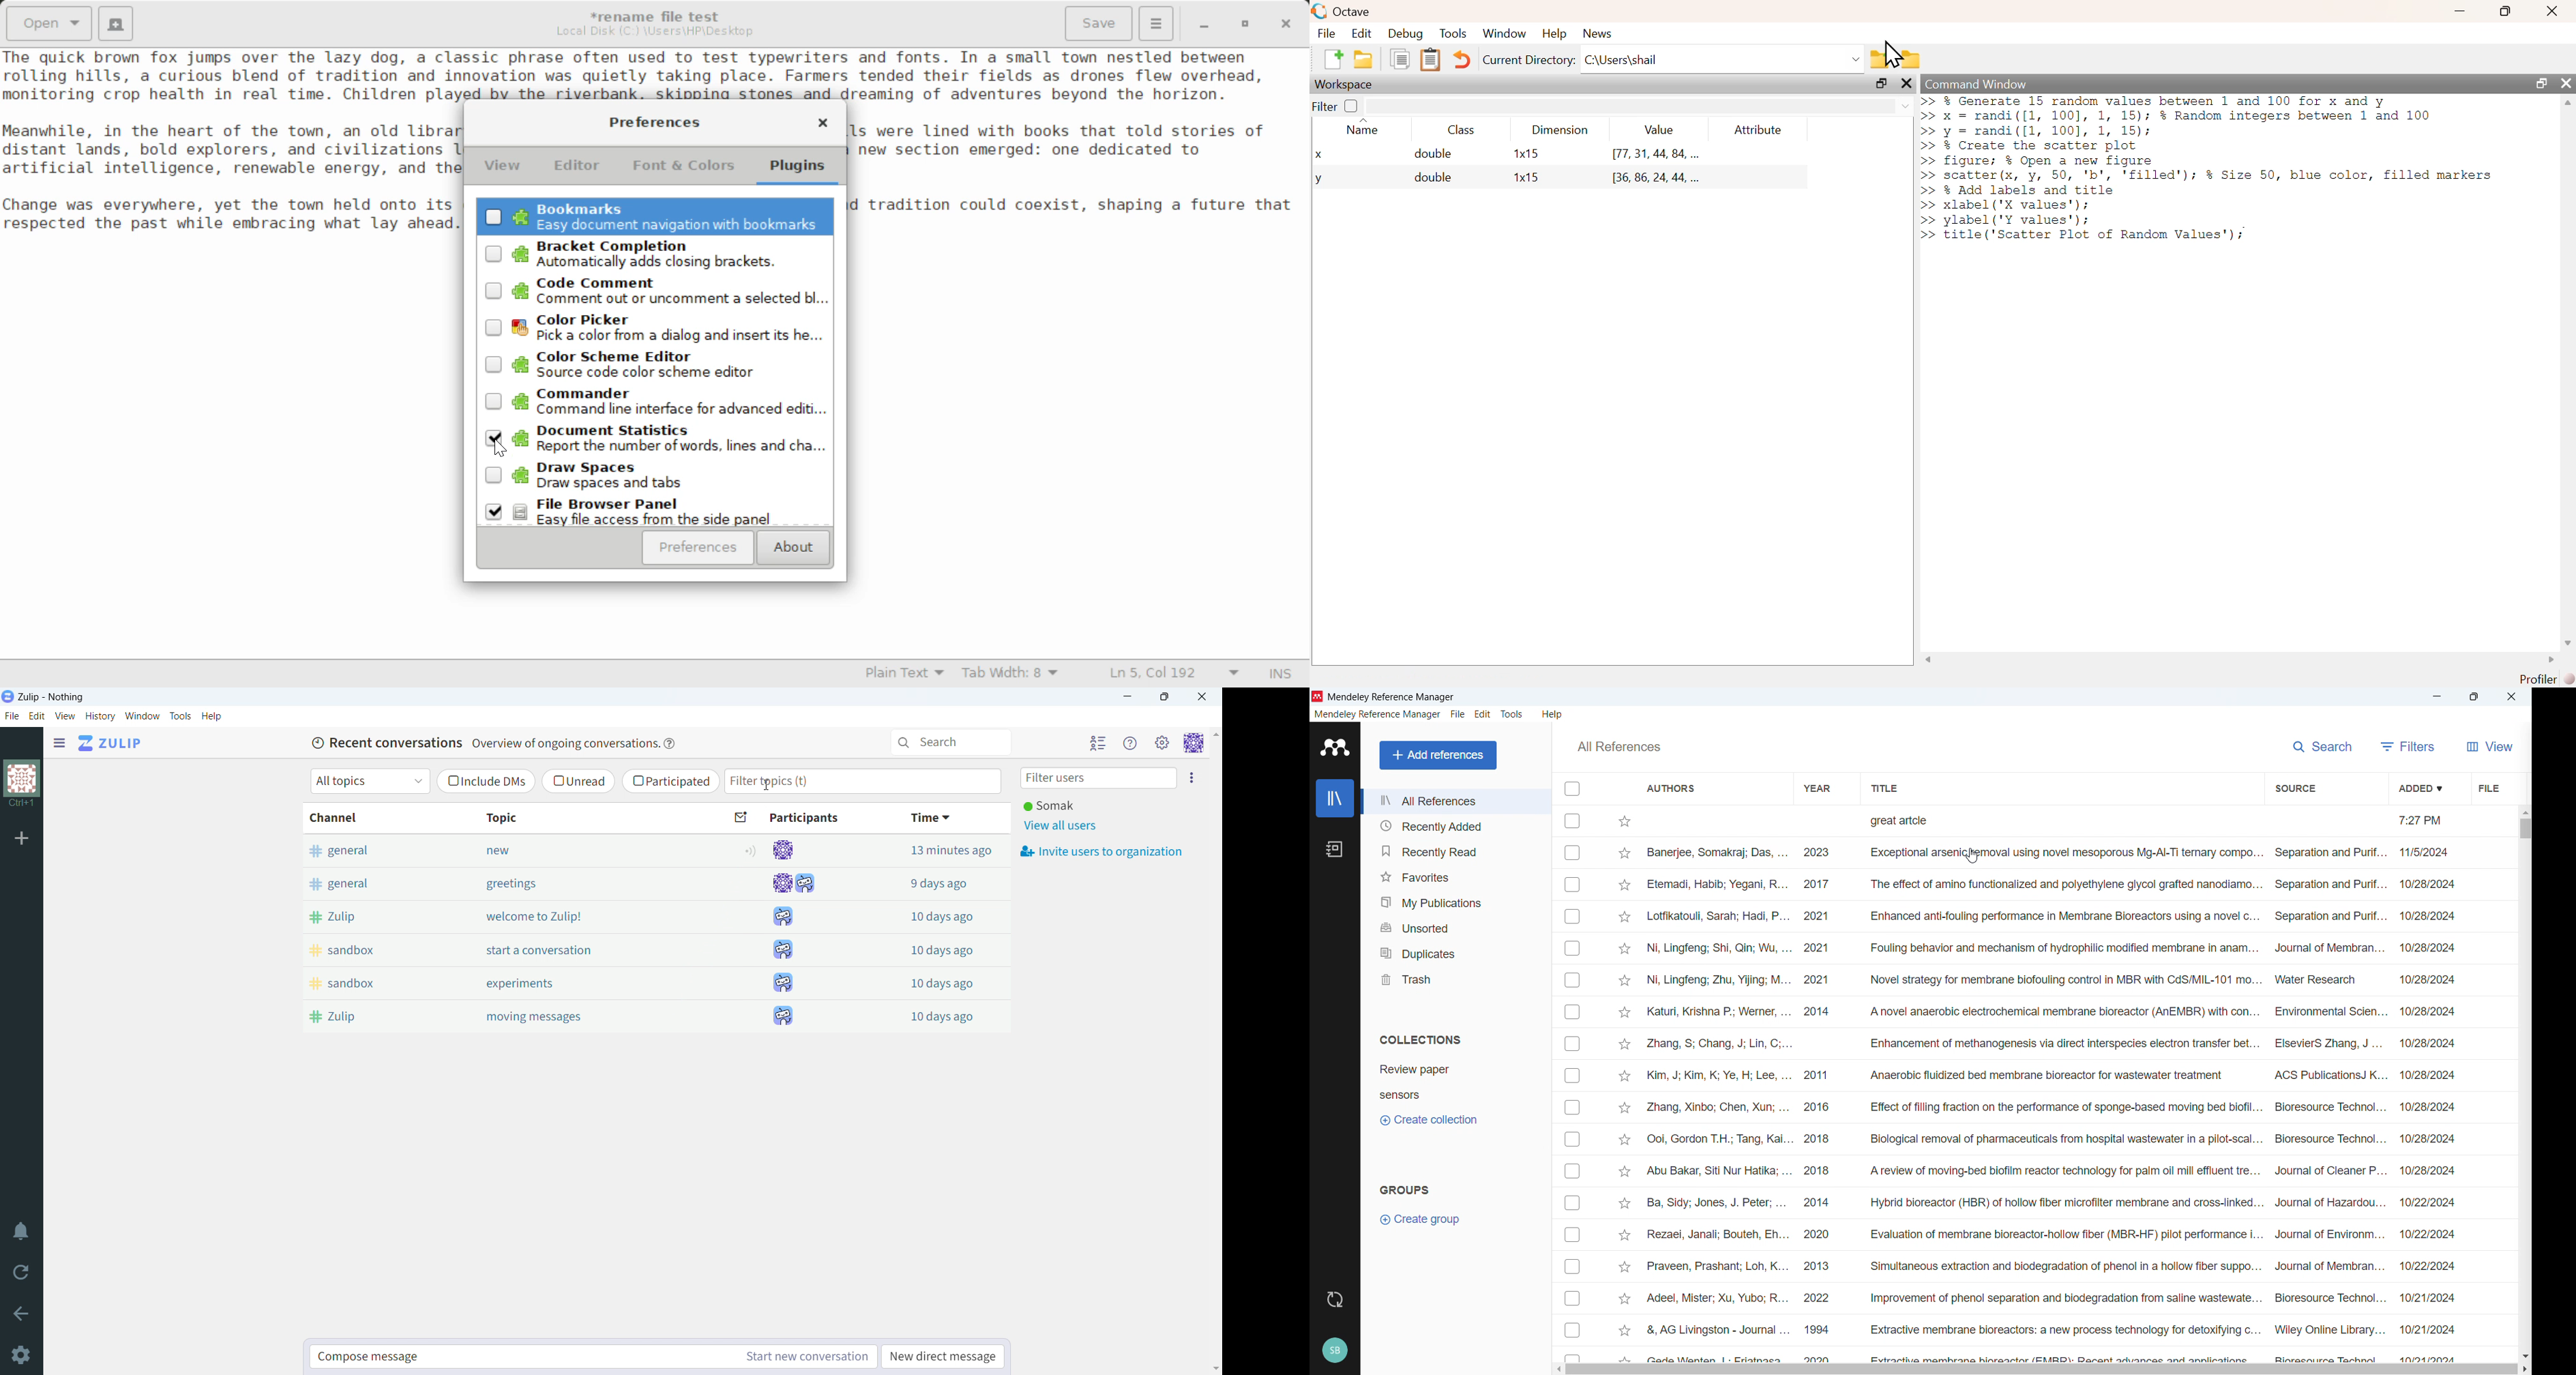  What do you see at coordinates (1326, 33) in the screenshot?
I see `File` at bounding box center [1326, 33].